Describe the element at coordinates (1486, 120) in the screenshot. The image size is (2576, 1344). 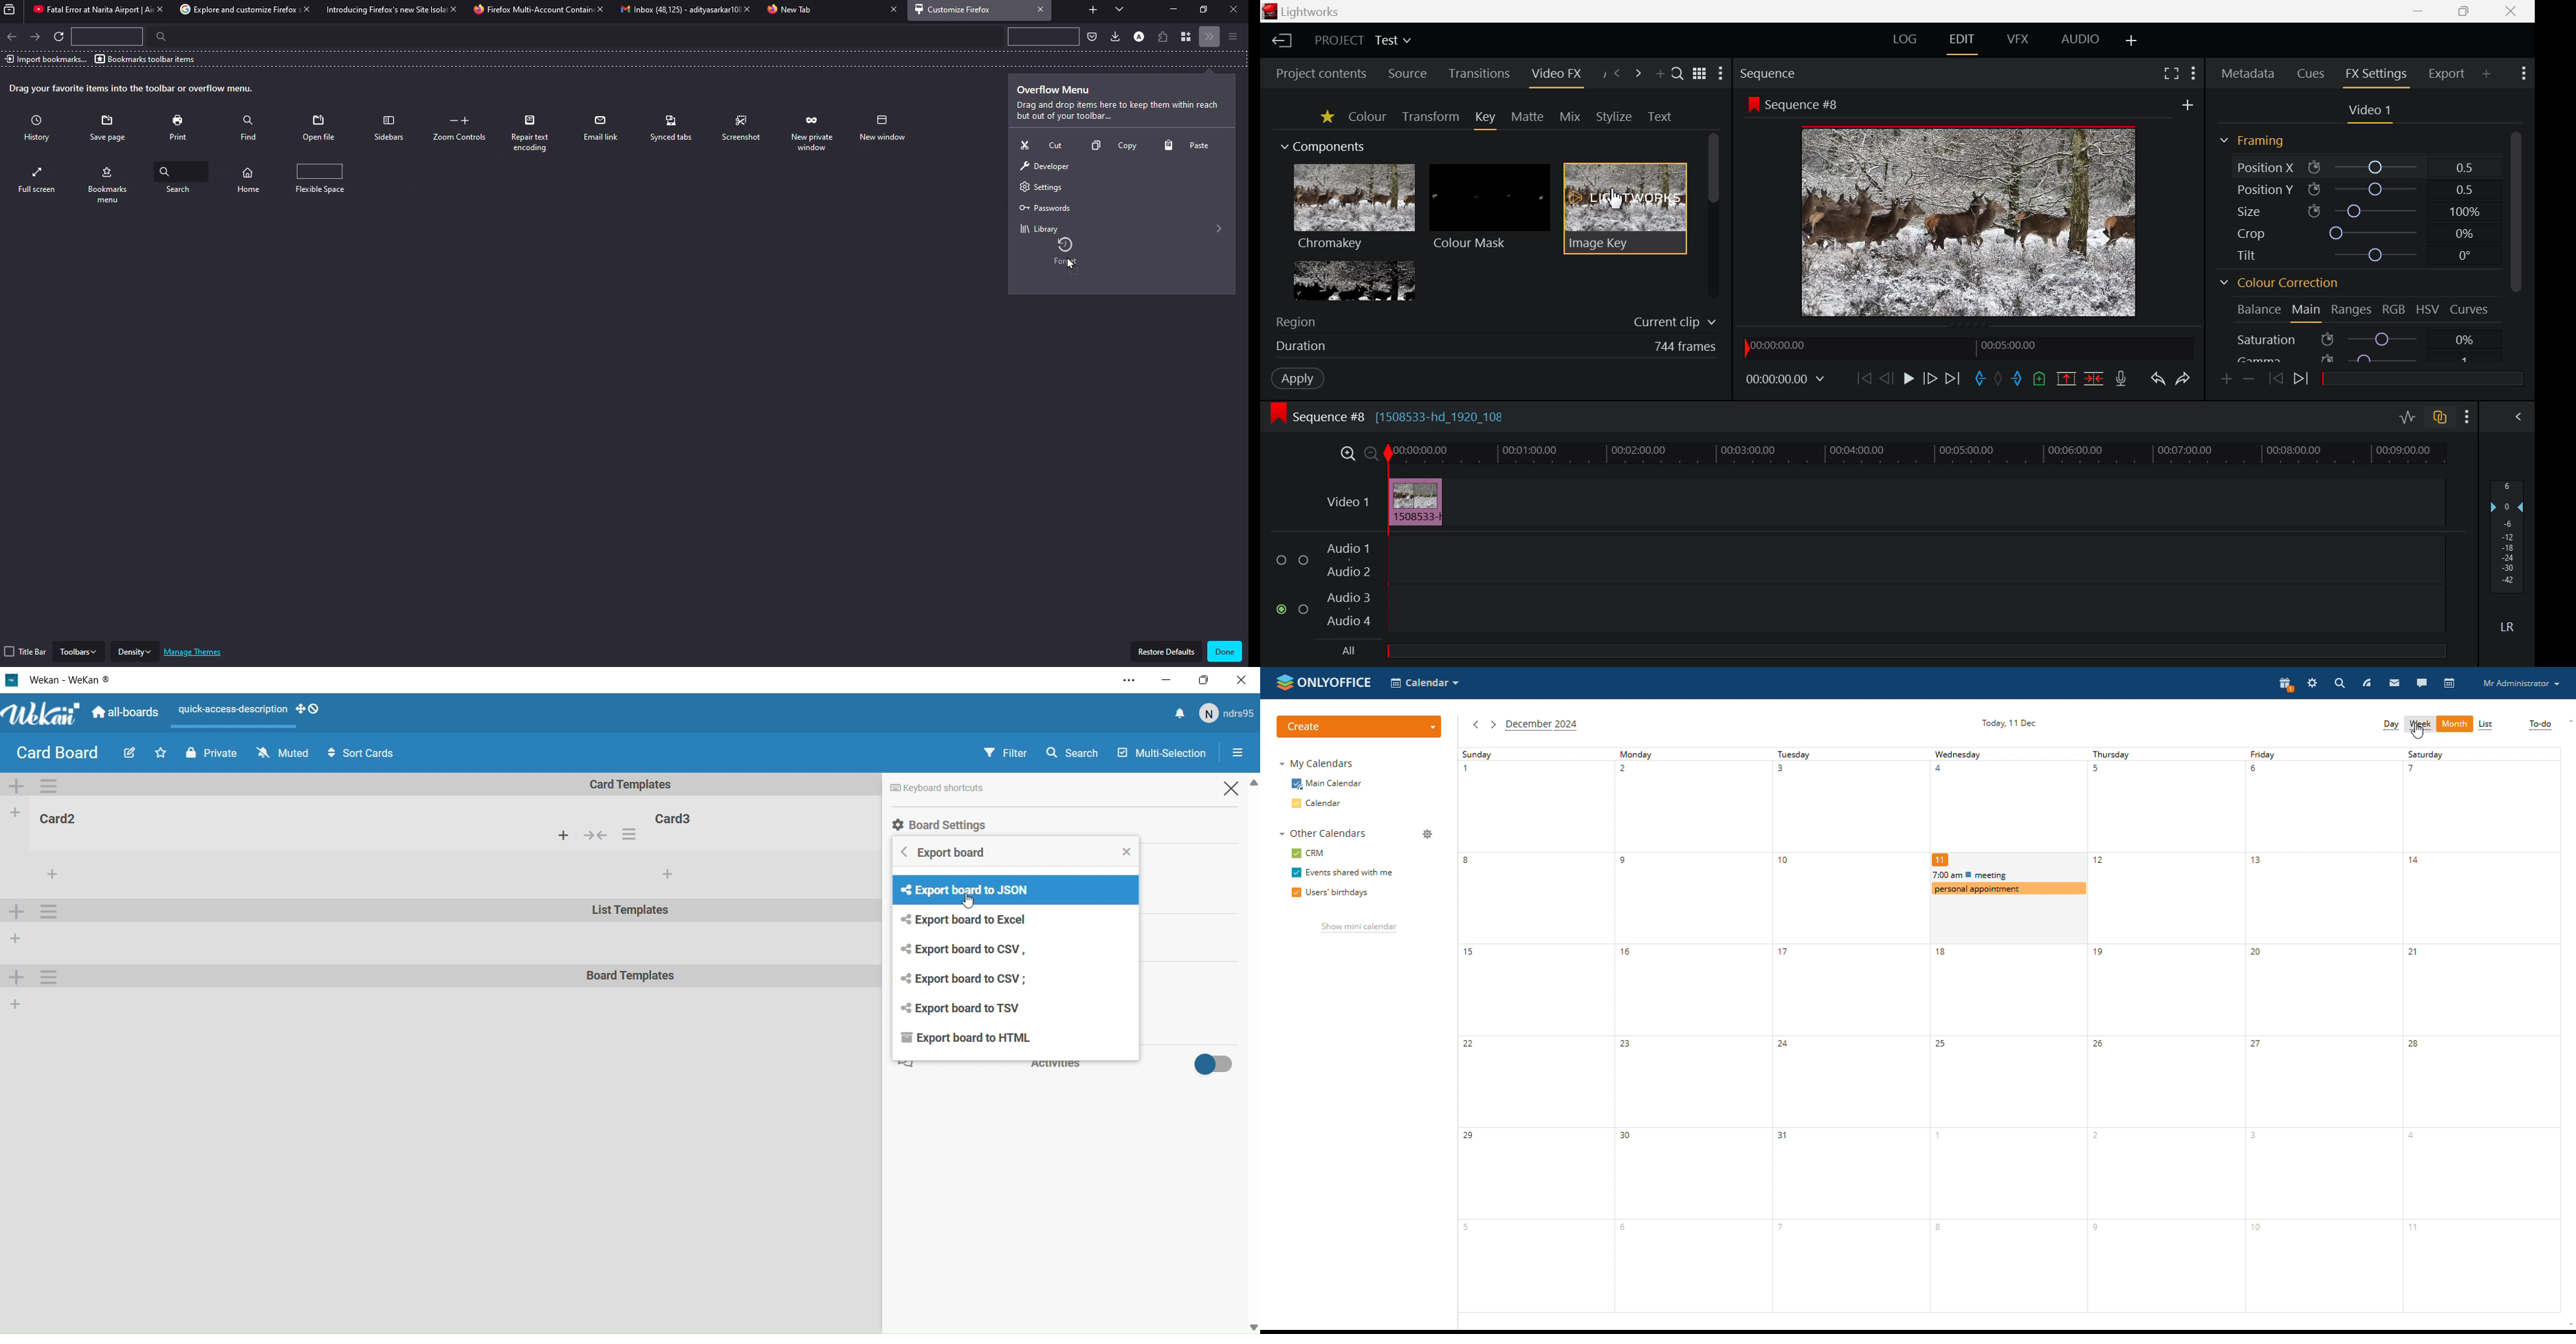
I see `Key` at that location.